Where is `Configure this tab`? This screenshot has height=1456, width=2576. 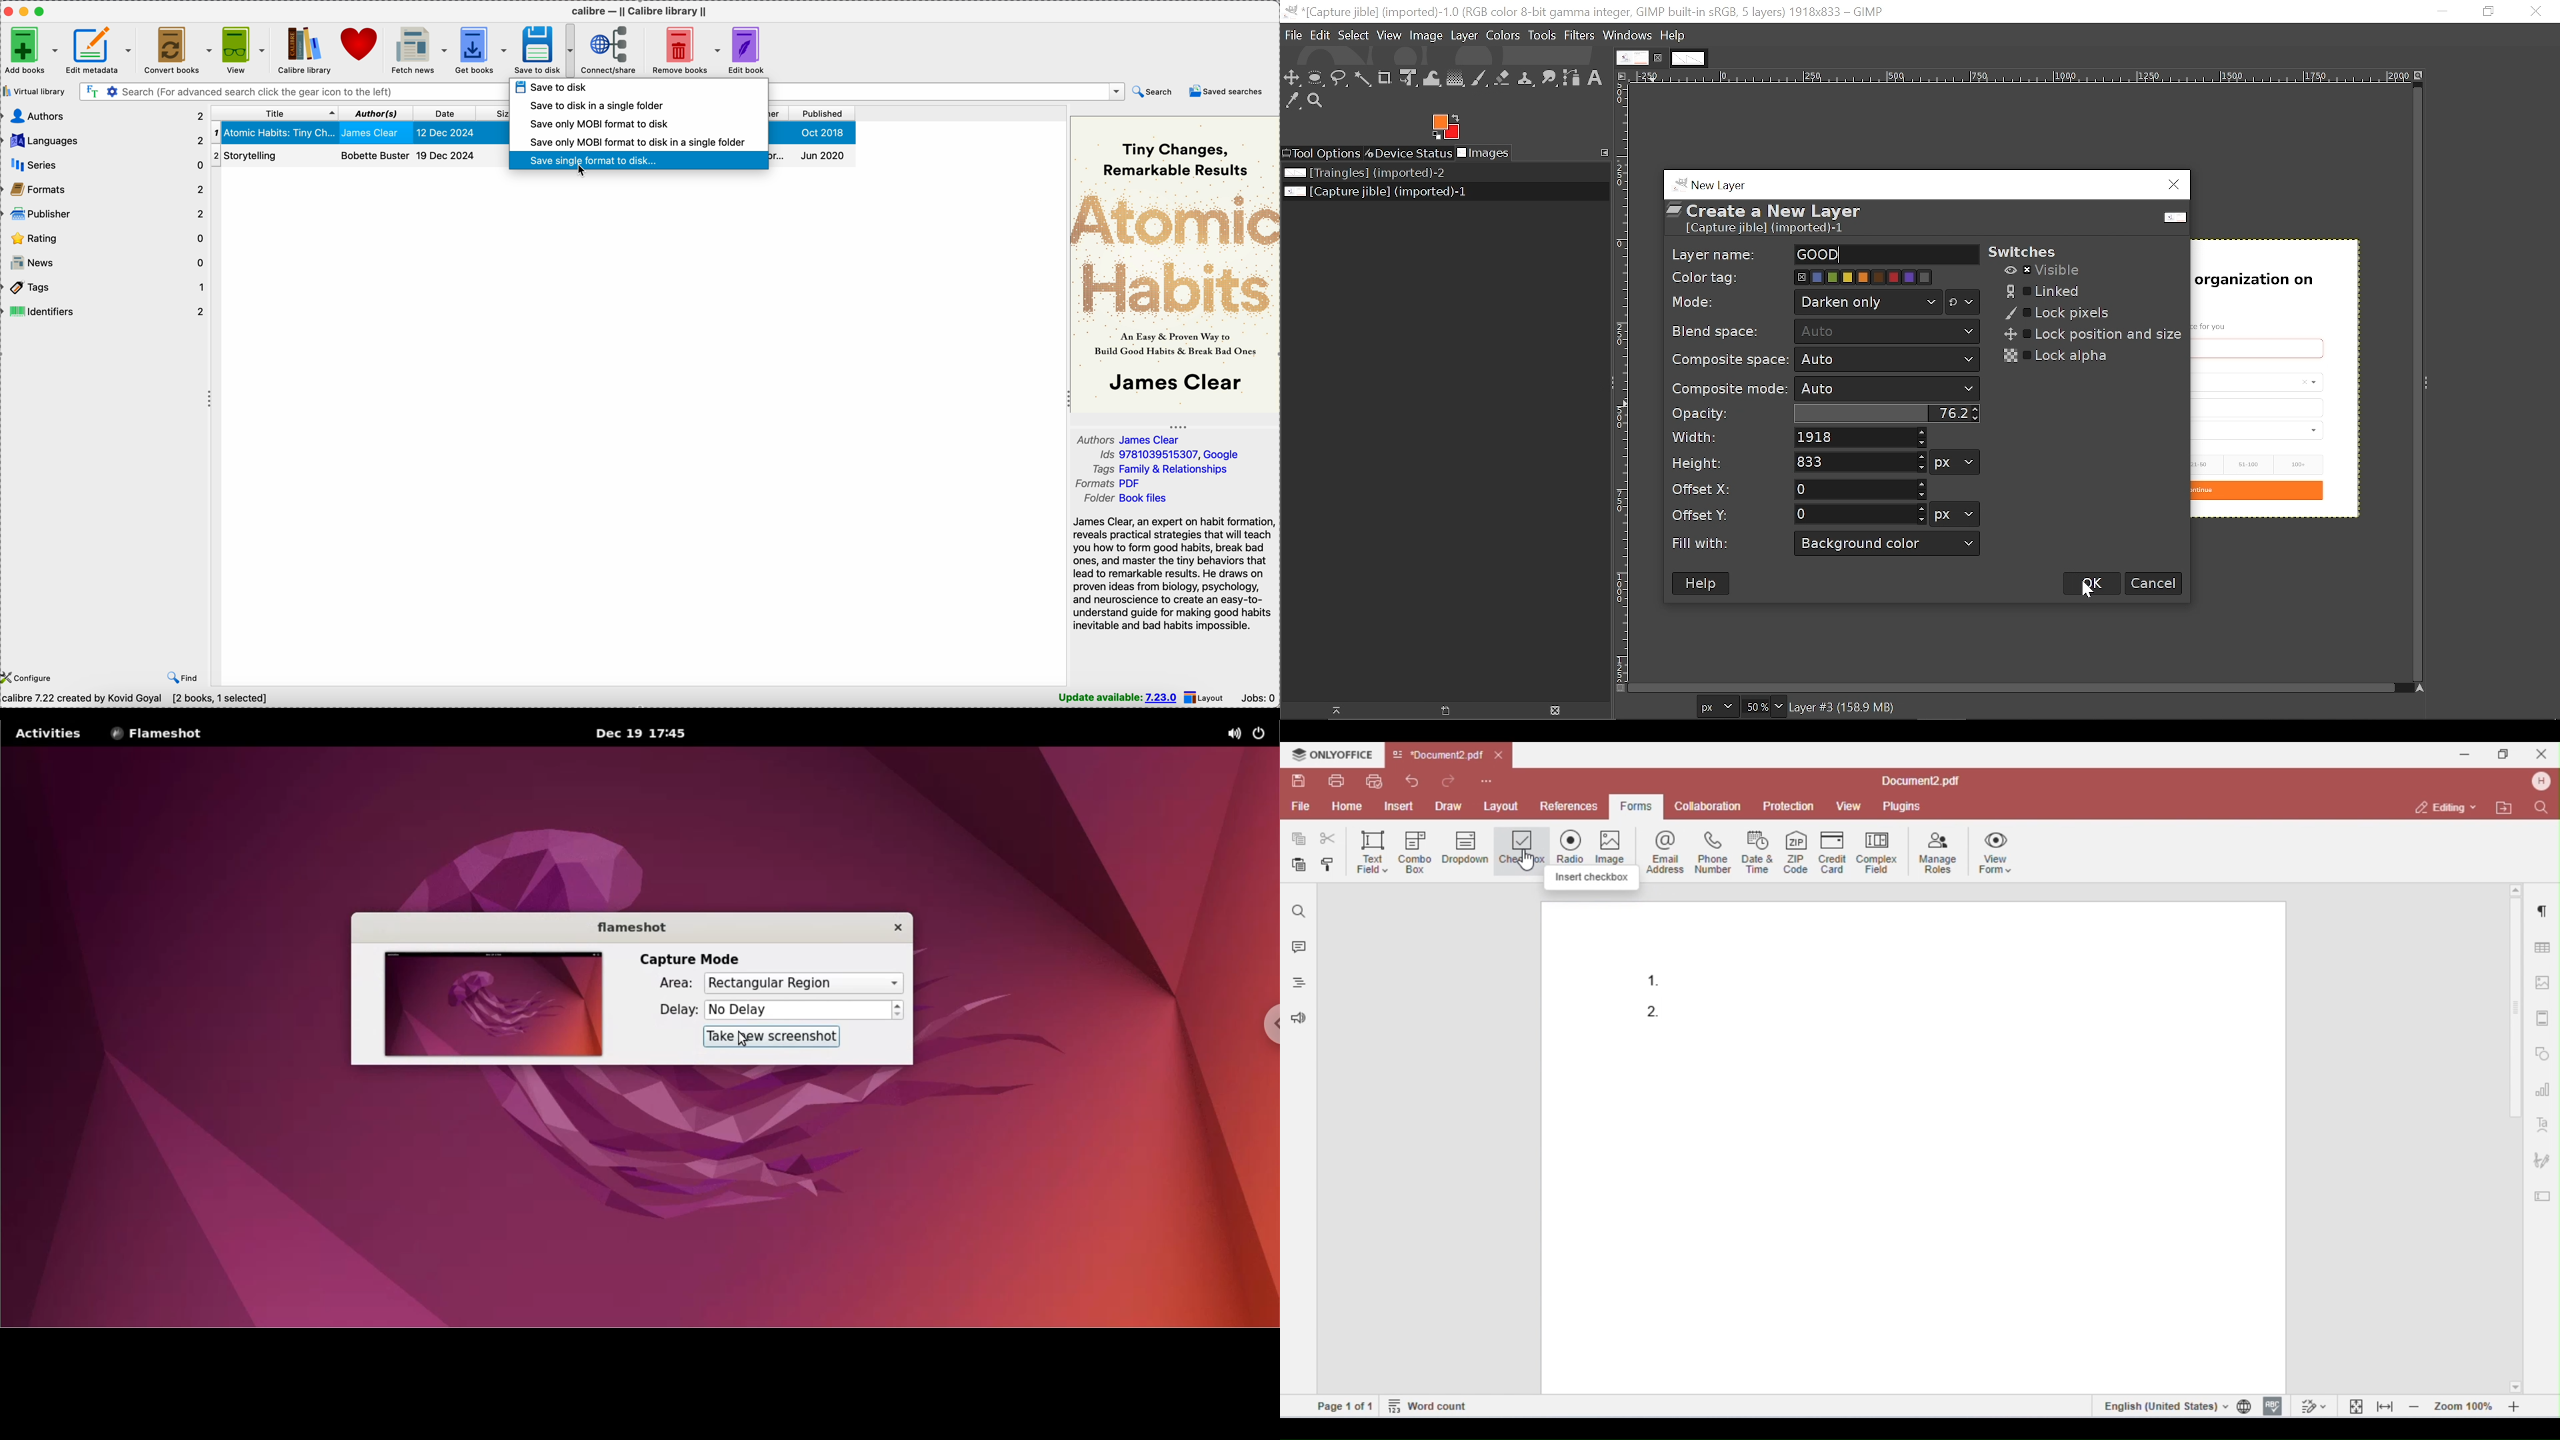 Configure this tab is located at coordinates (1603, 151).